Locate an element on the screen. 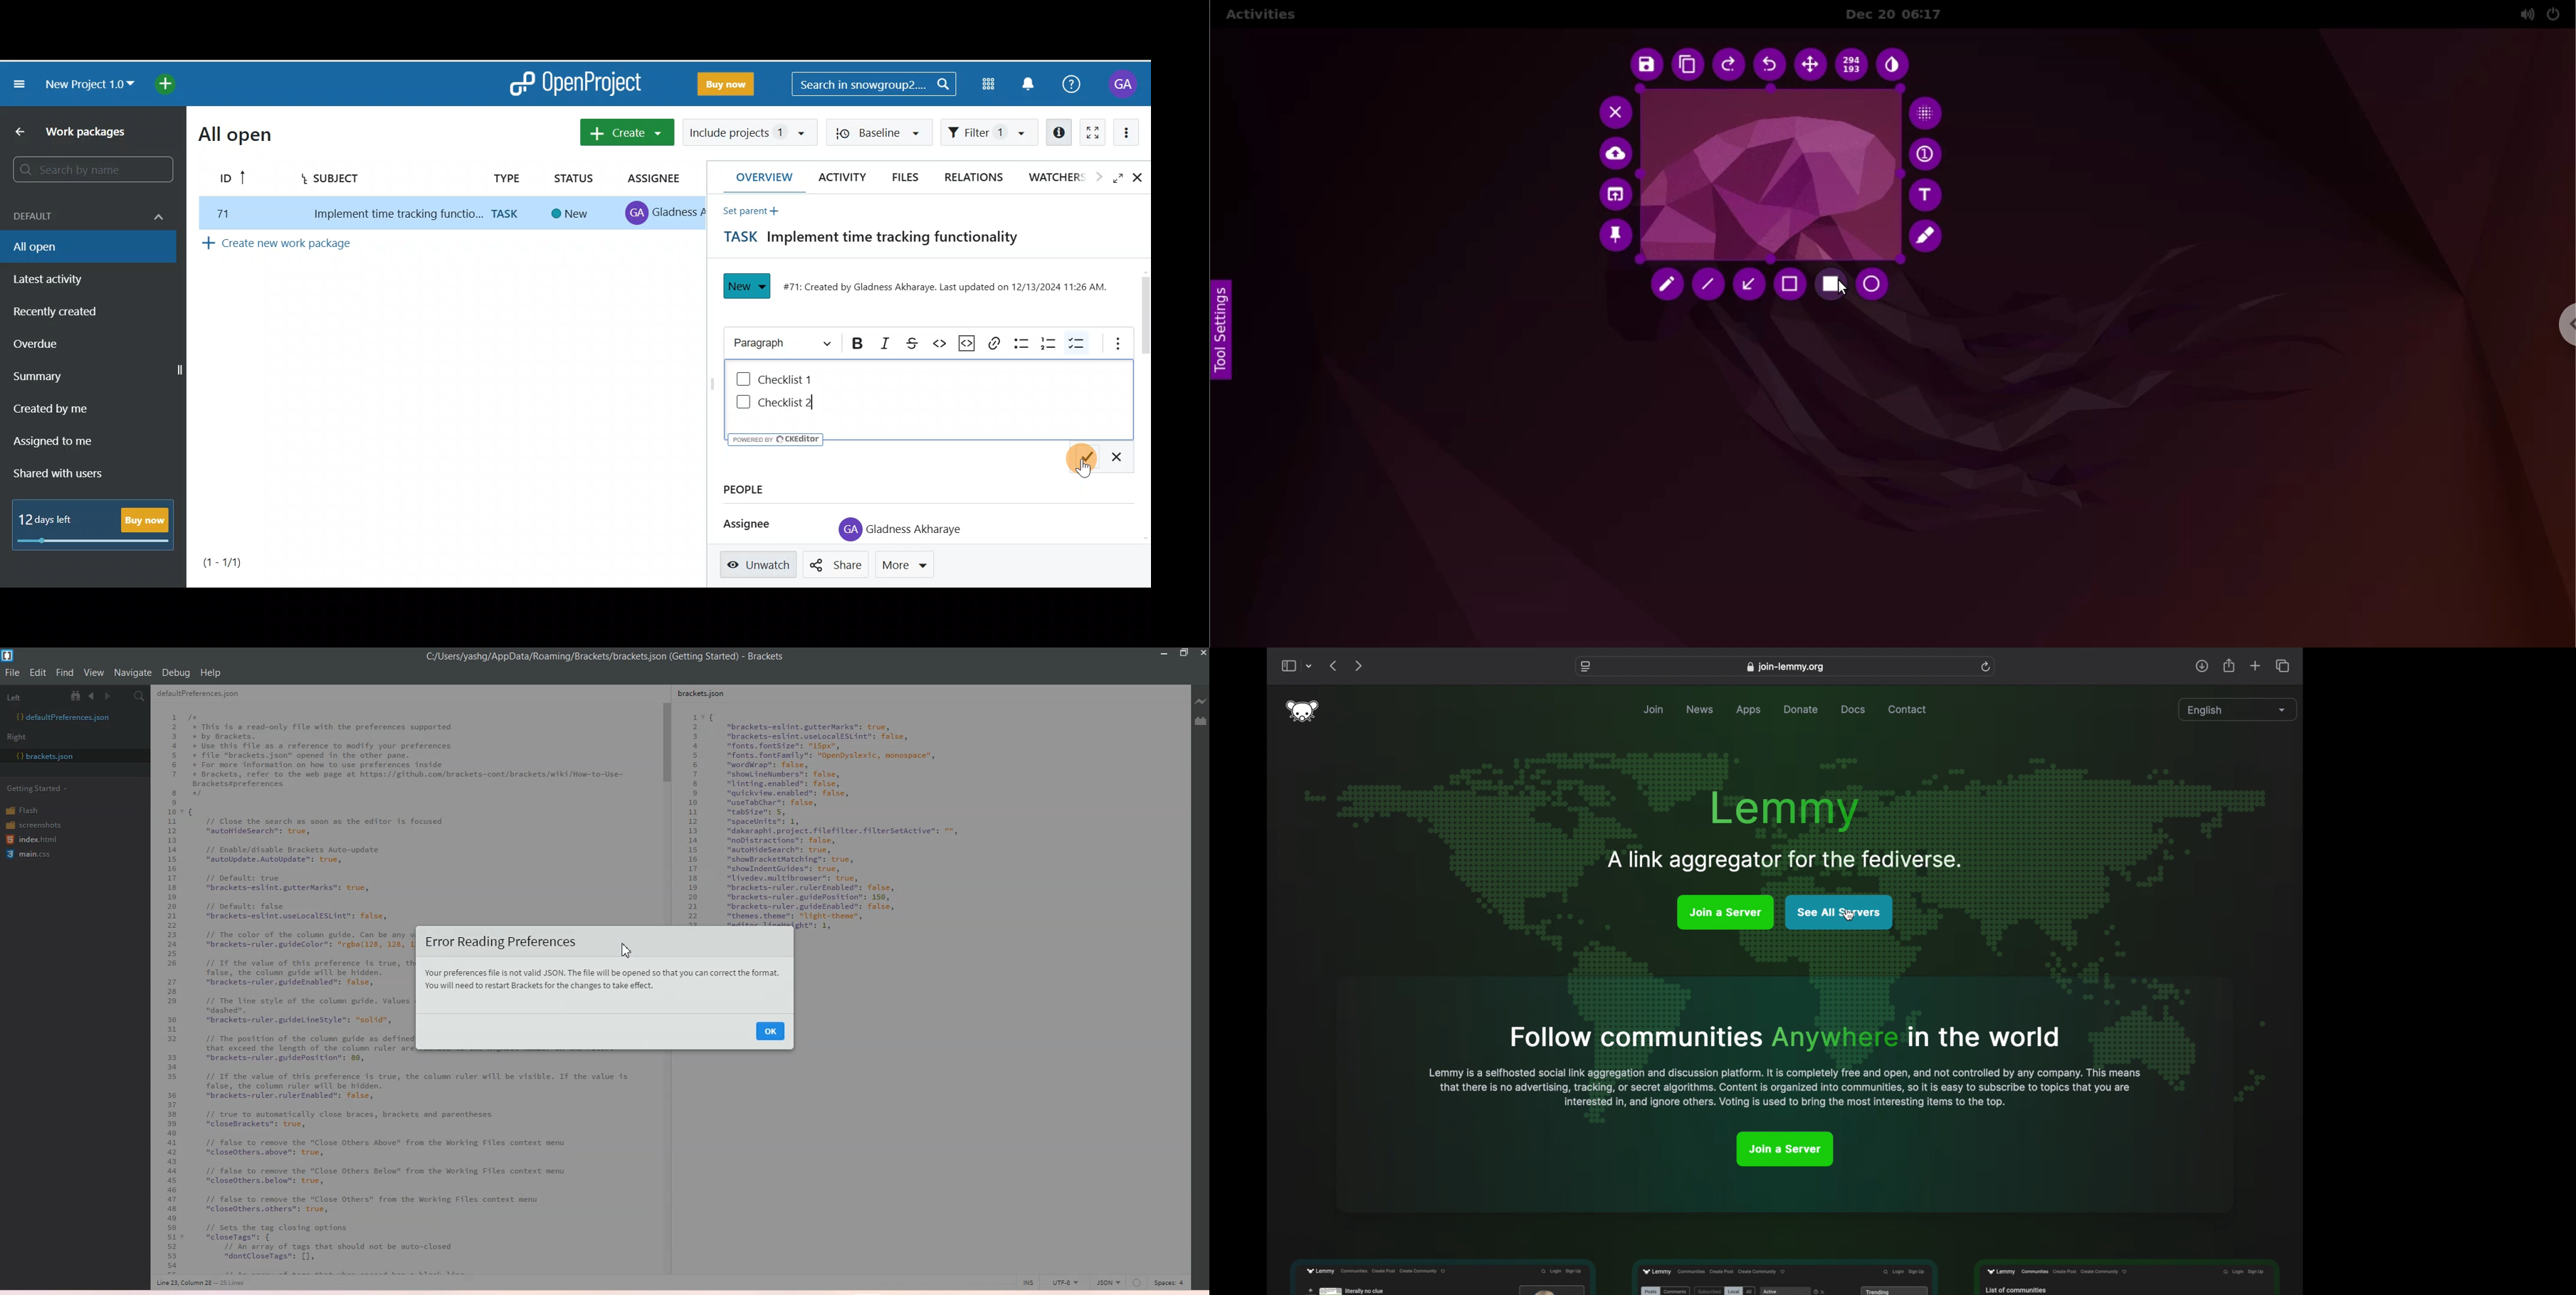 The width and height of the screenshot is (2576, 1316). profile icon is located at coordinates (638, 213).